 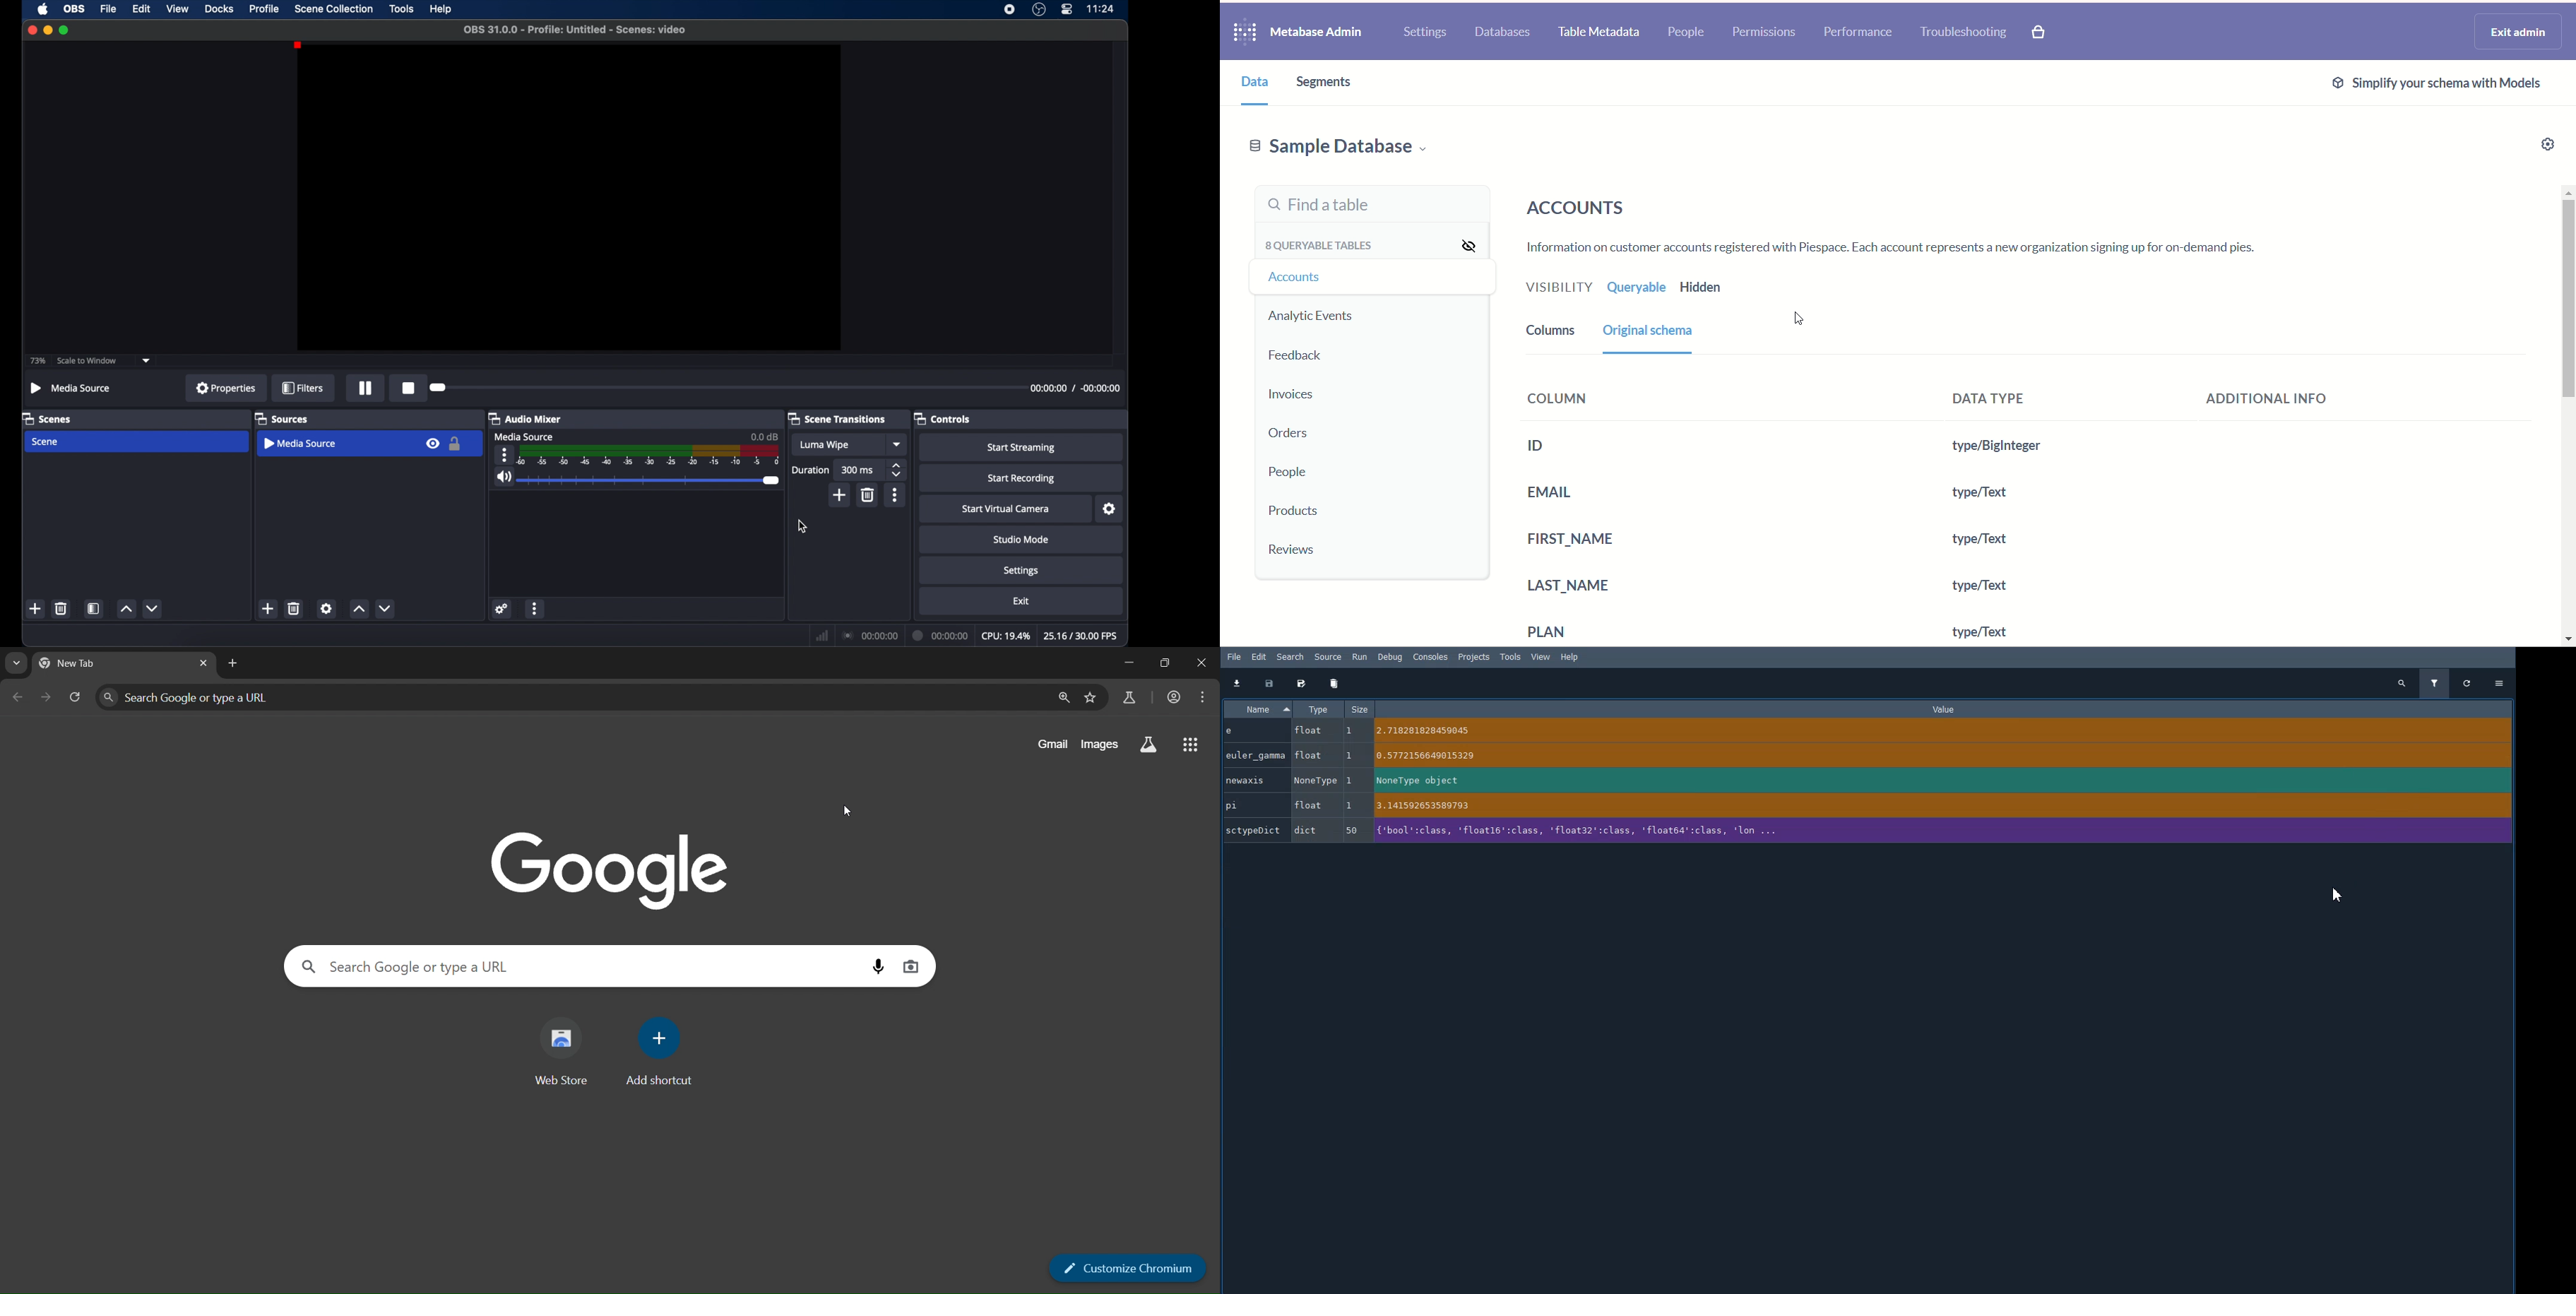 I want to click on Tools, so click(x=1510, y=656).